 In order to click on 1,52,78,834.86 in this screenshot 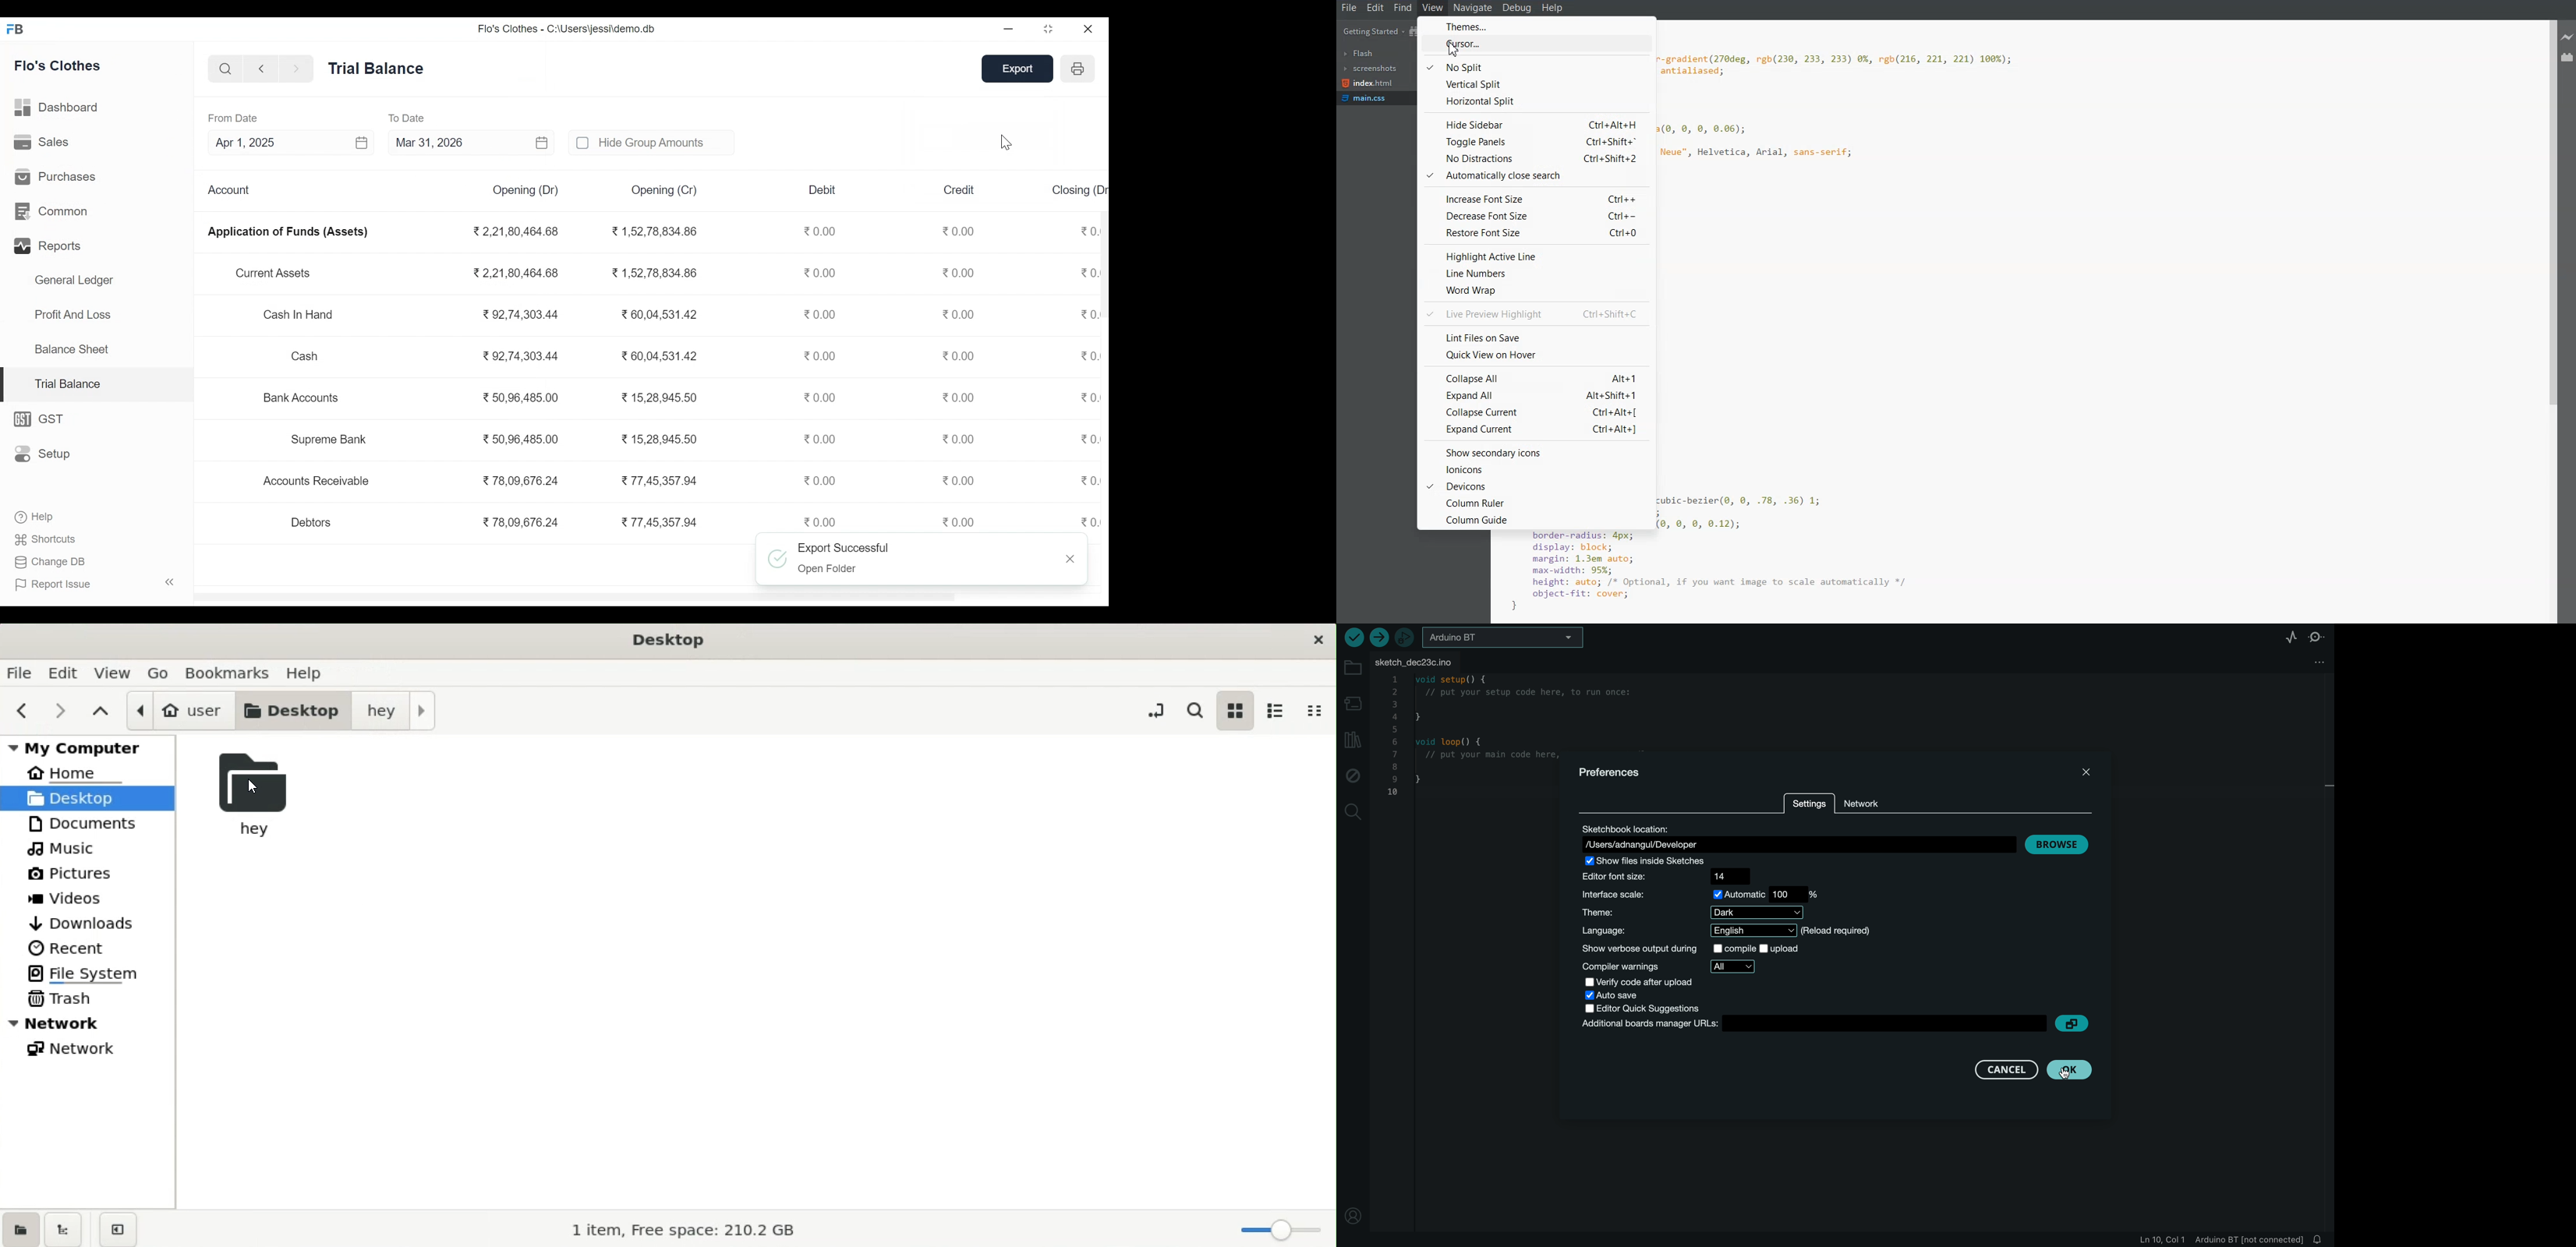, I will do `click(654, 273)`.